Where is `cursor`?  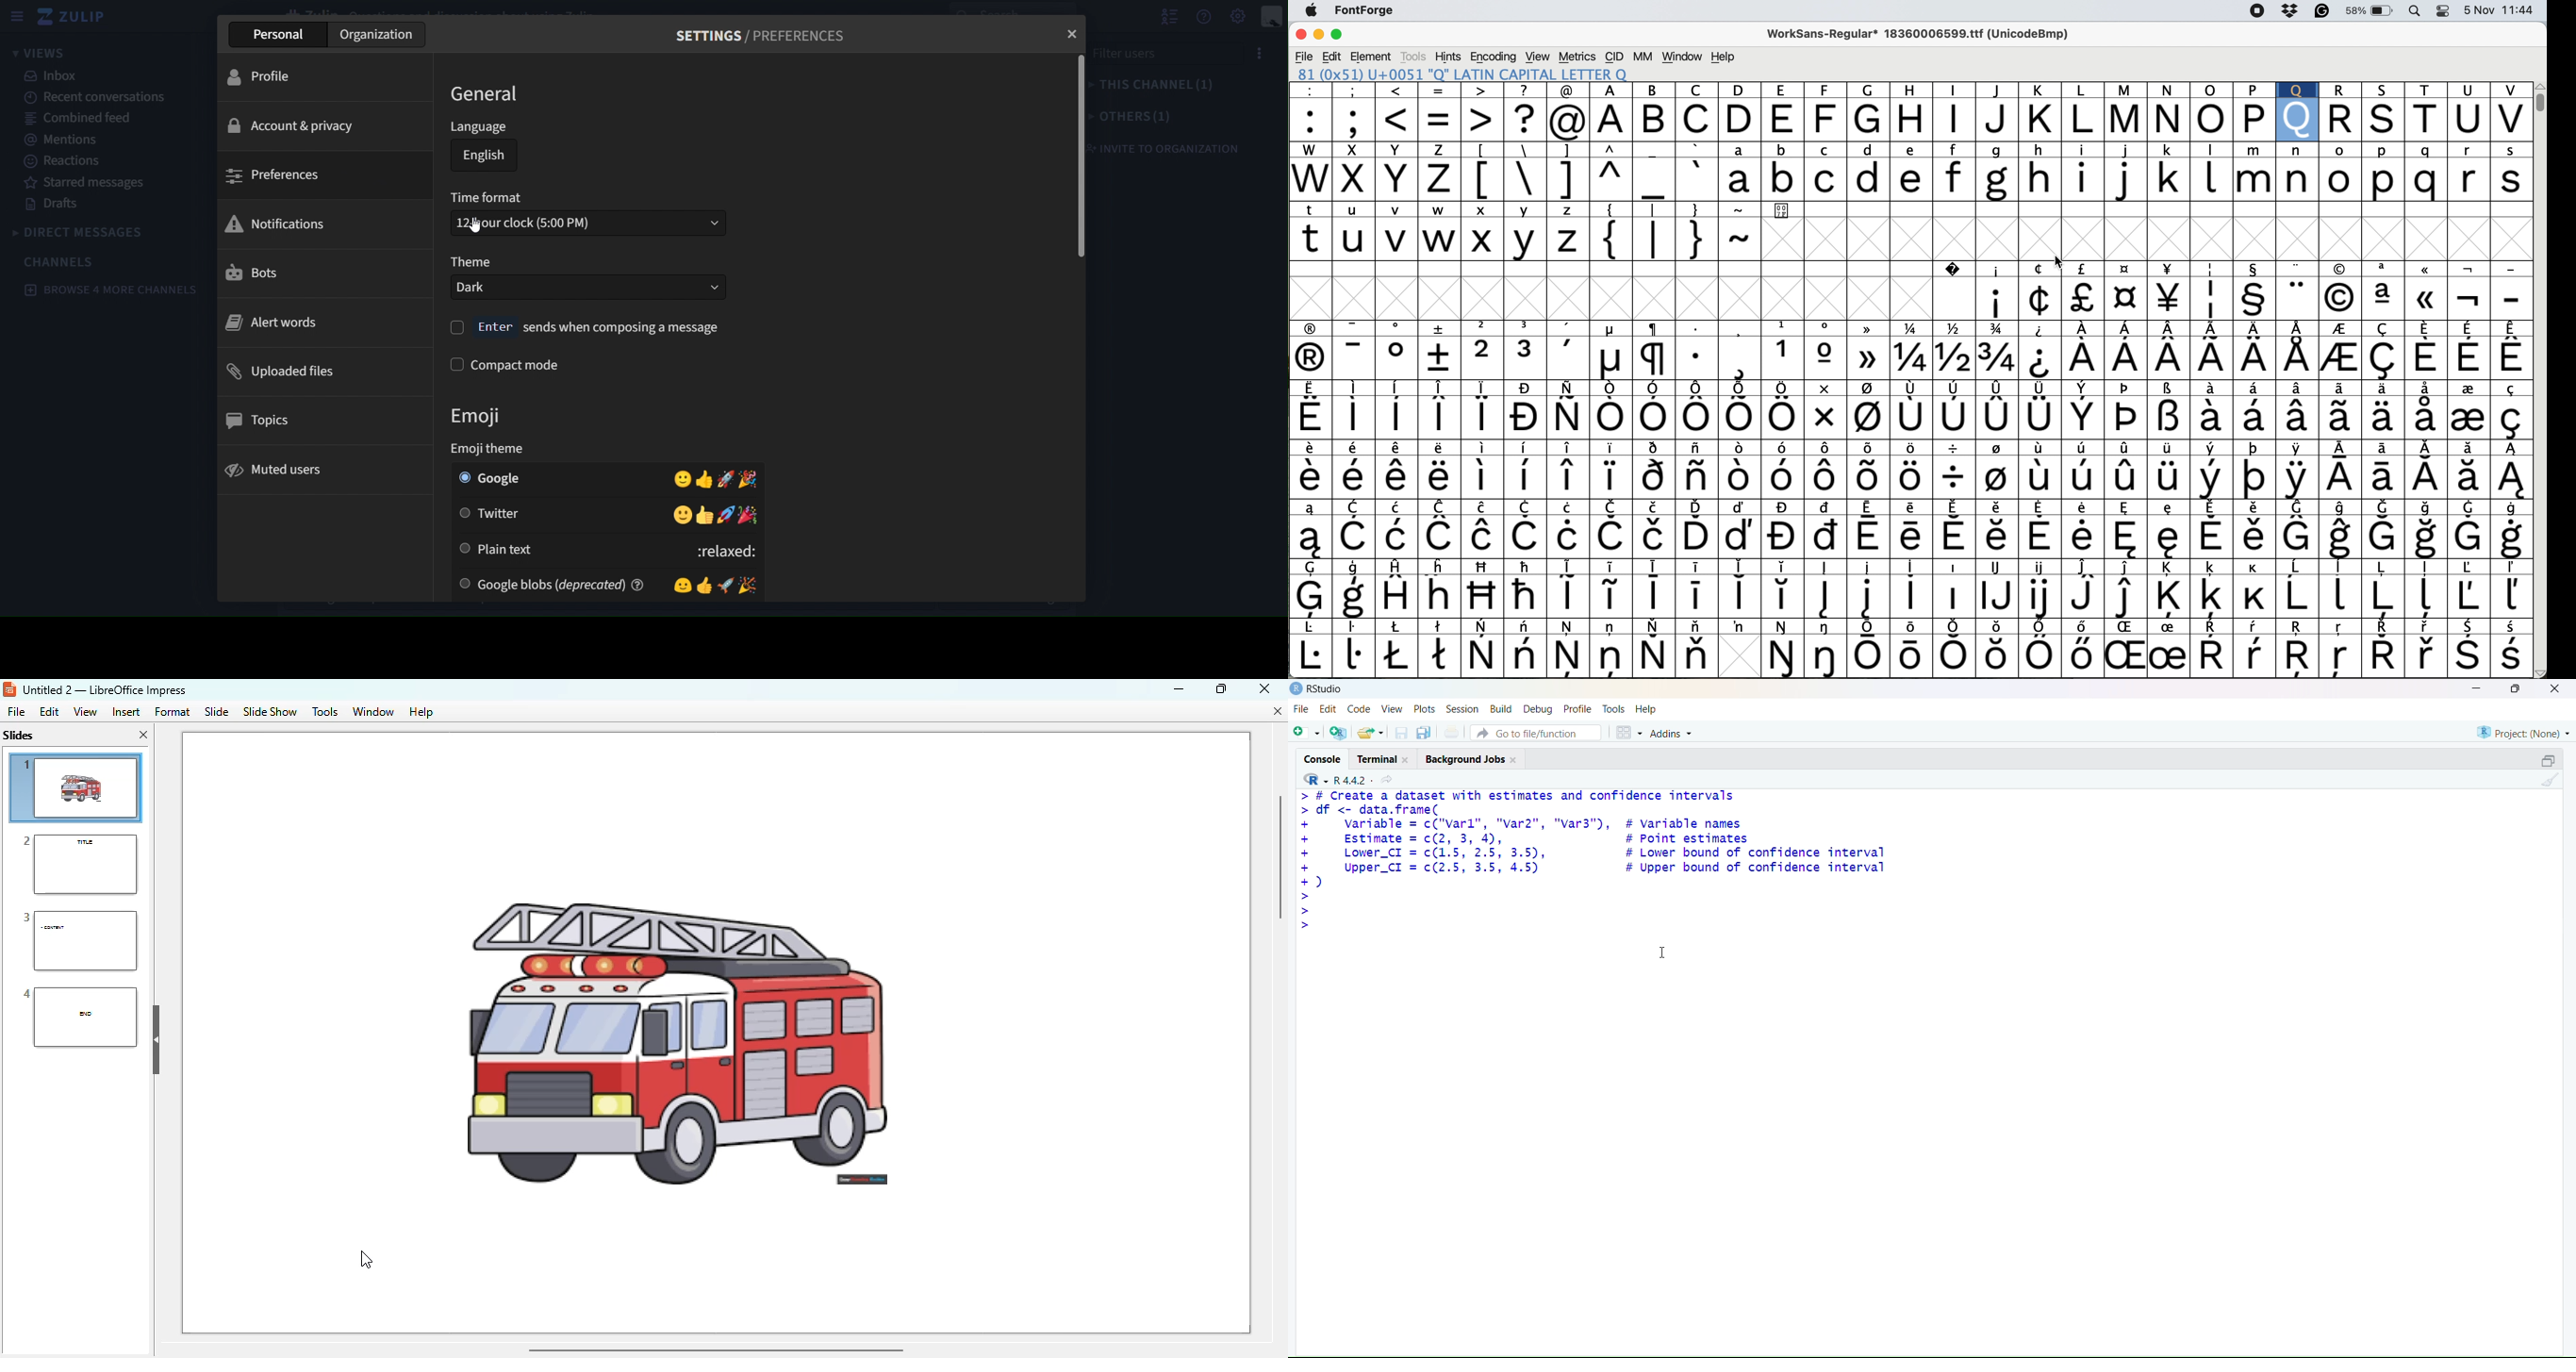
cursor is located at coordinates (1662, 954).